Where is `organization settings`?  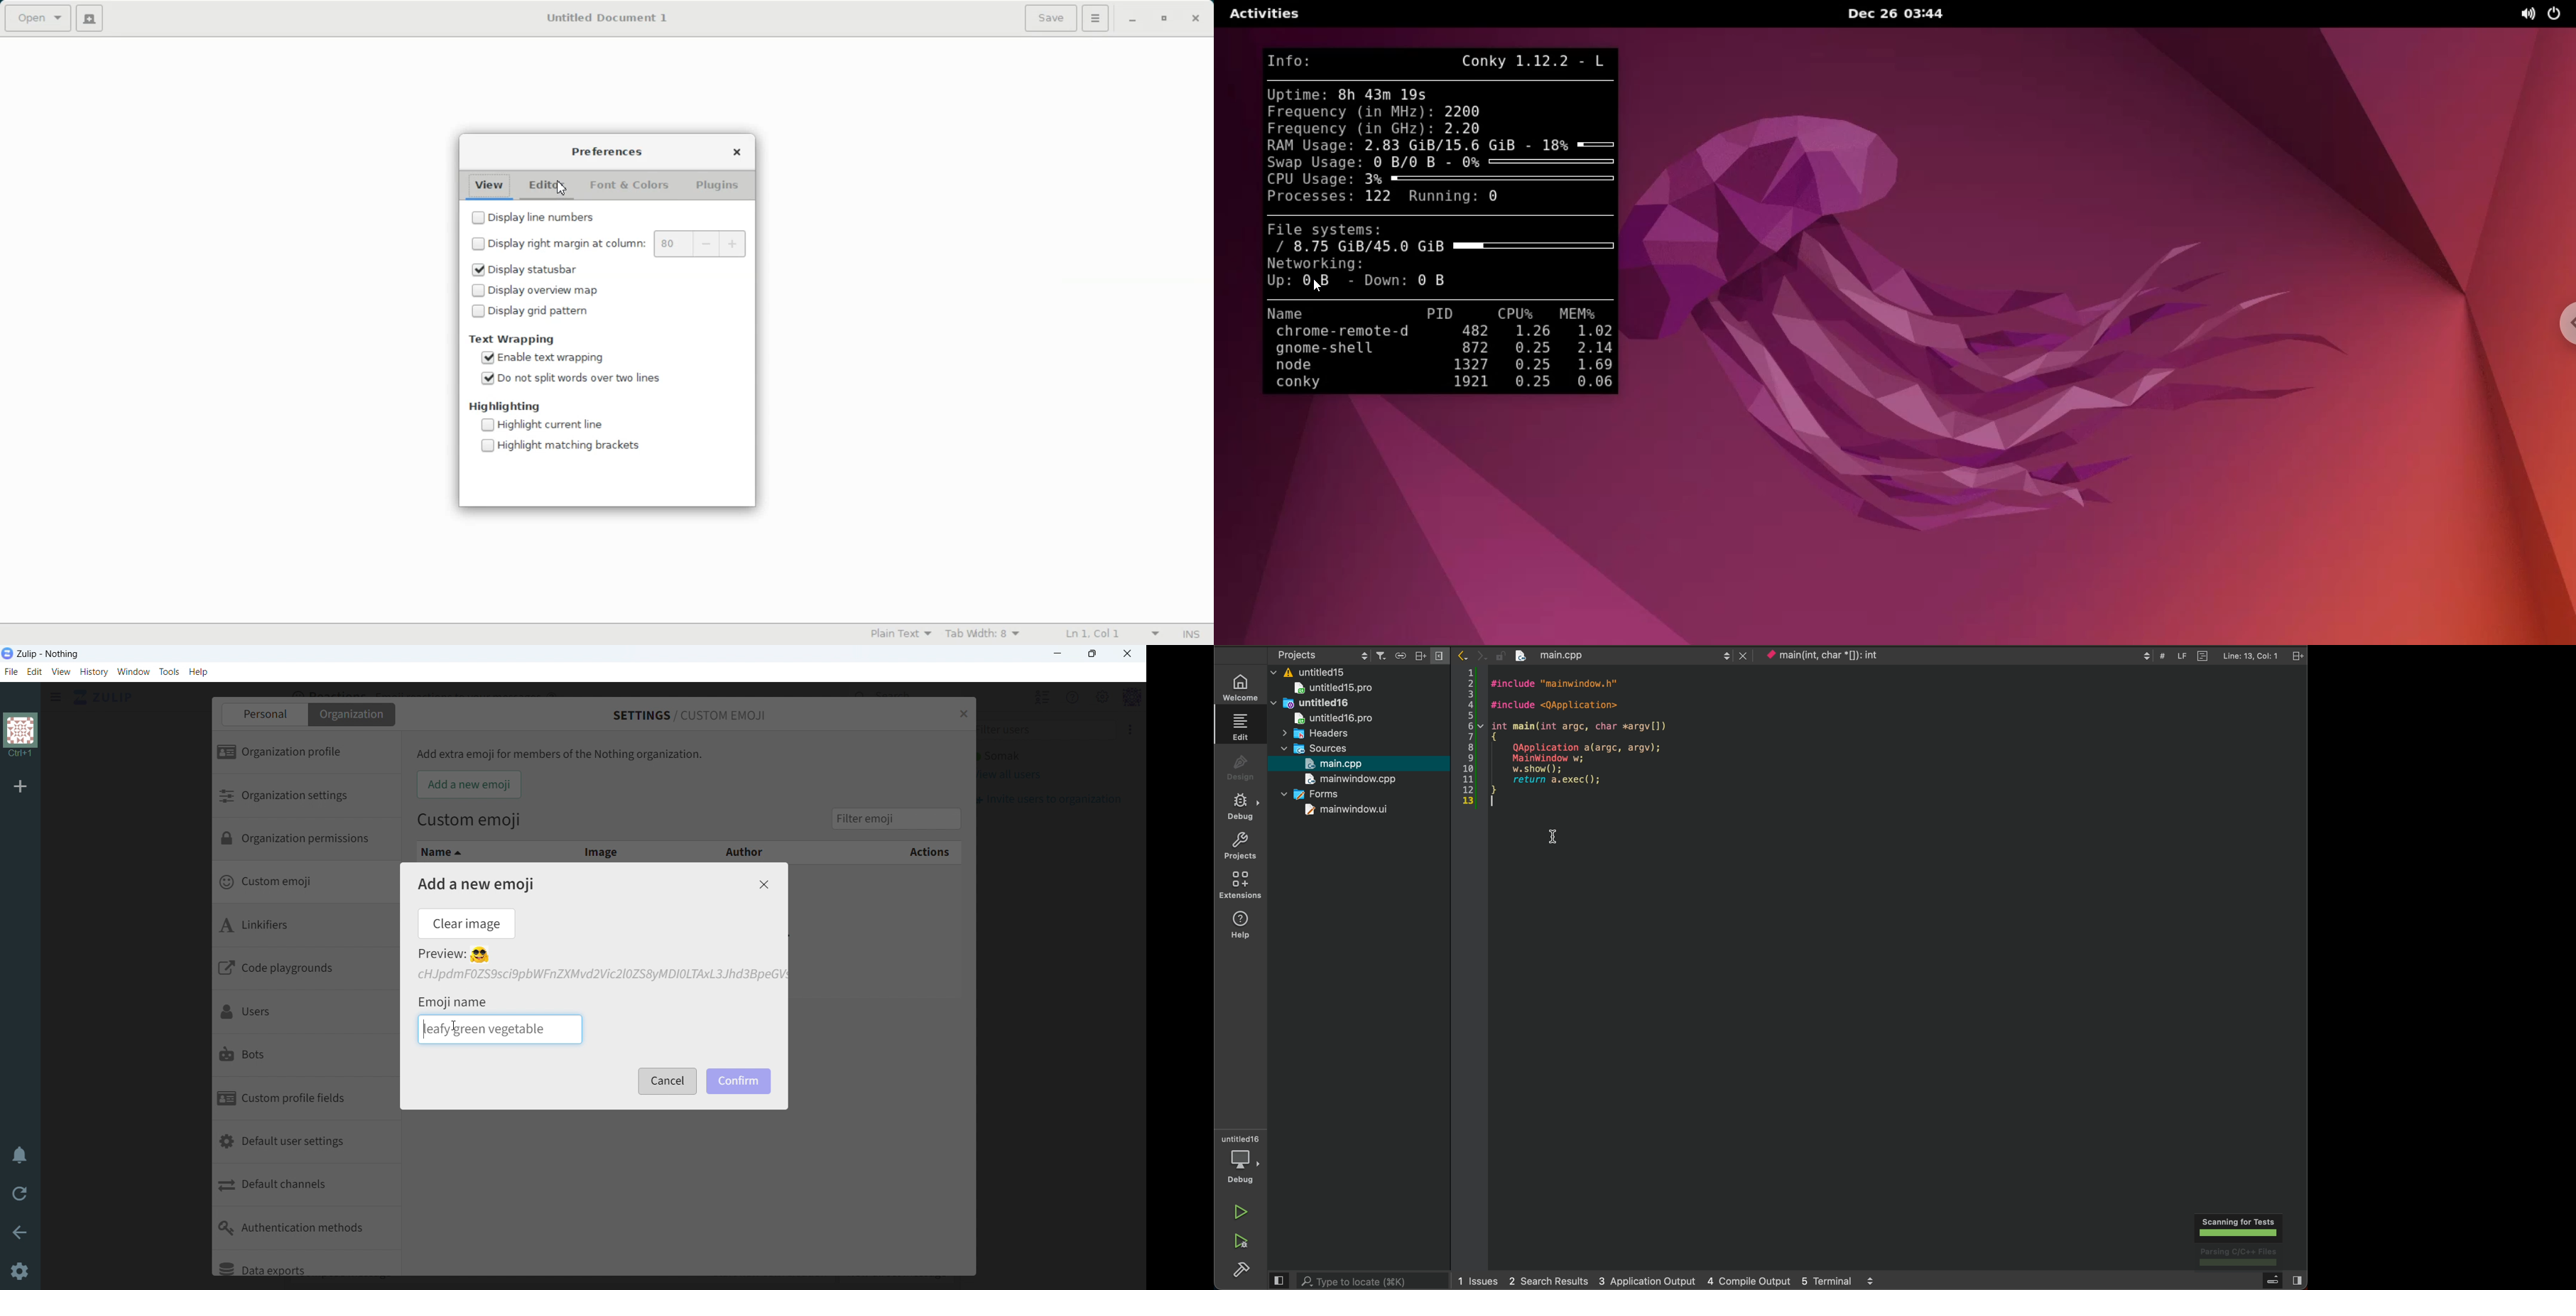 organization settings is located at coordinates (305, 796).